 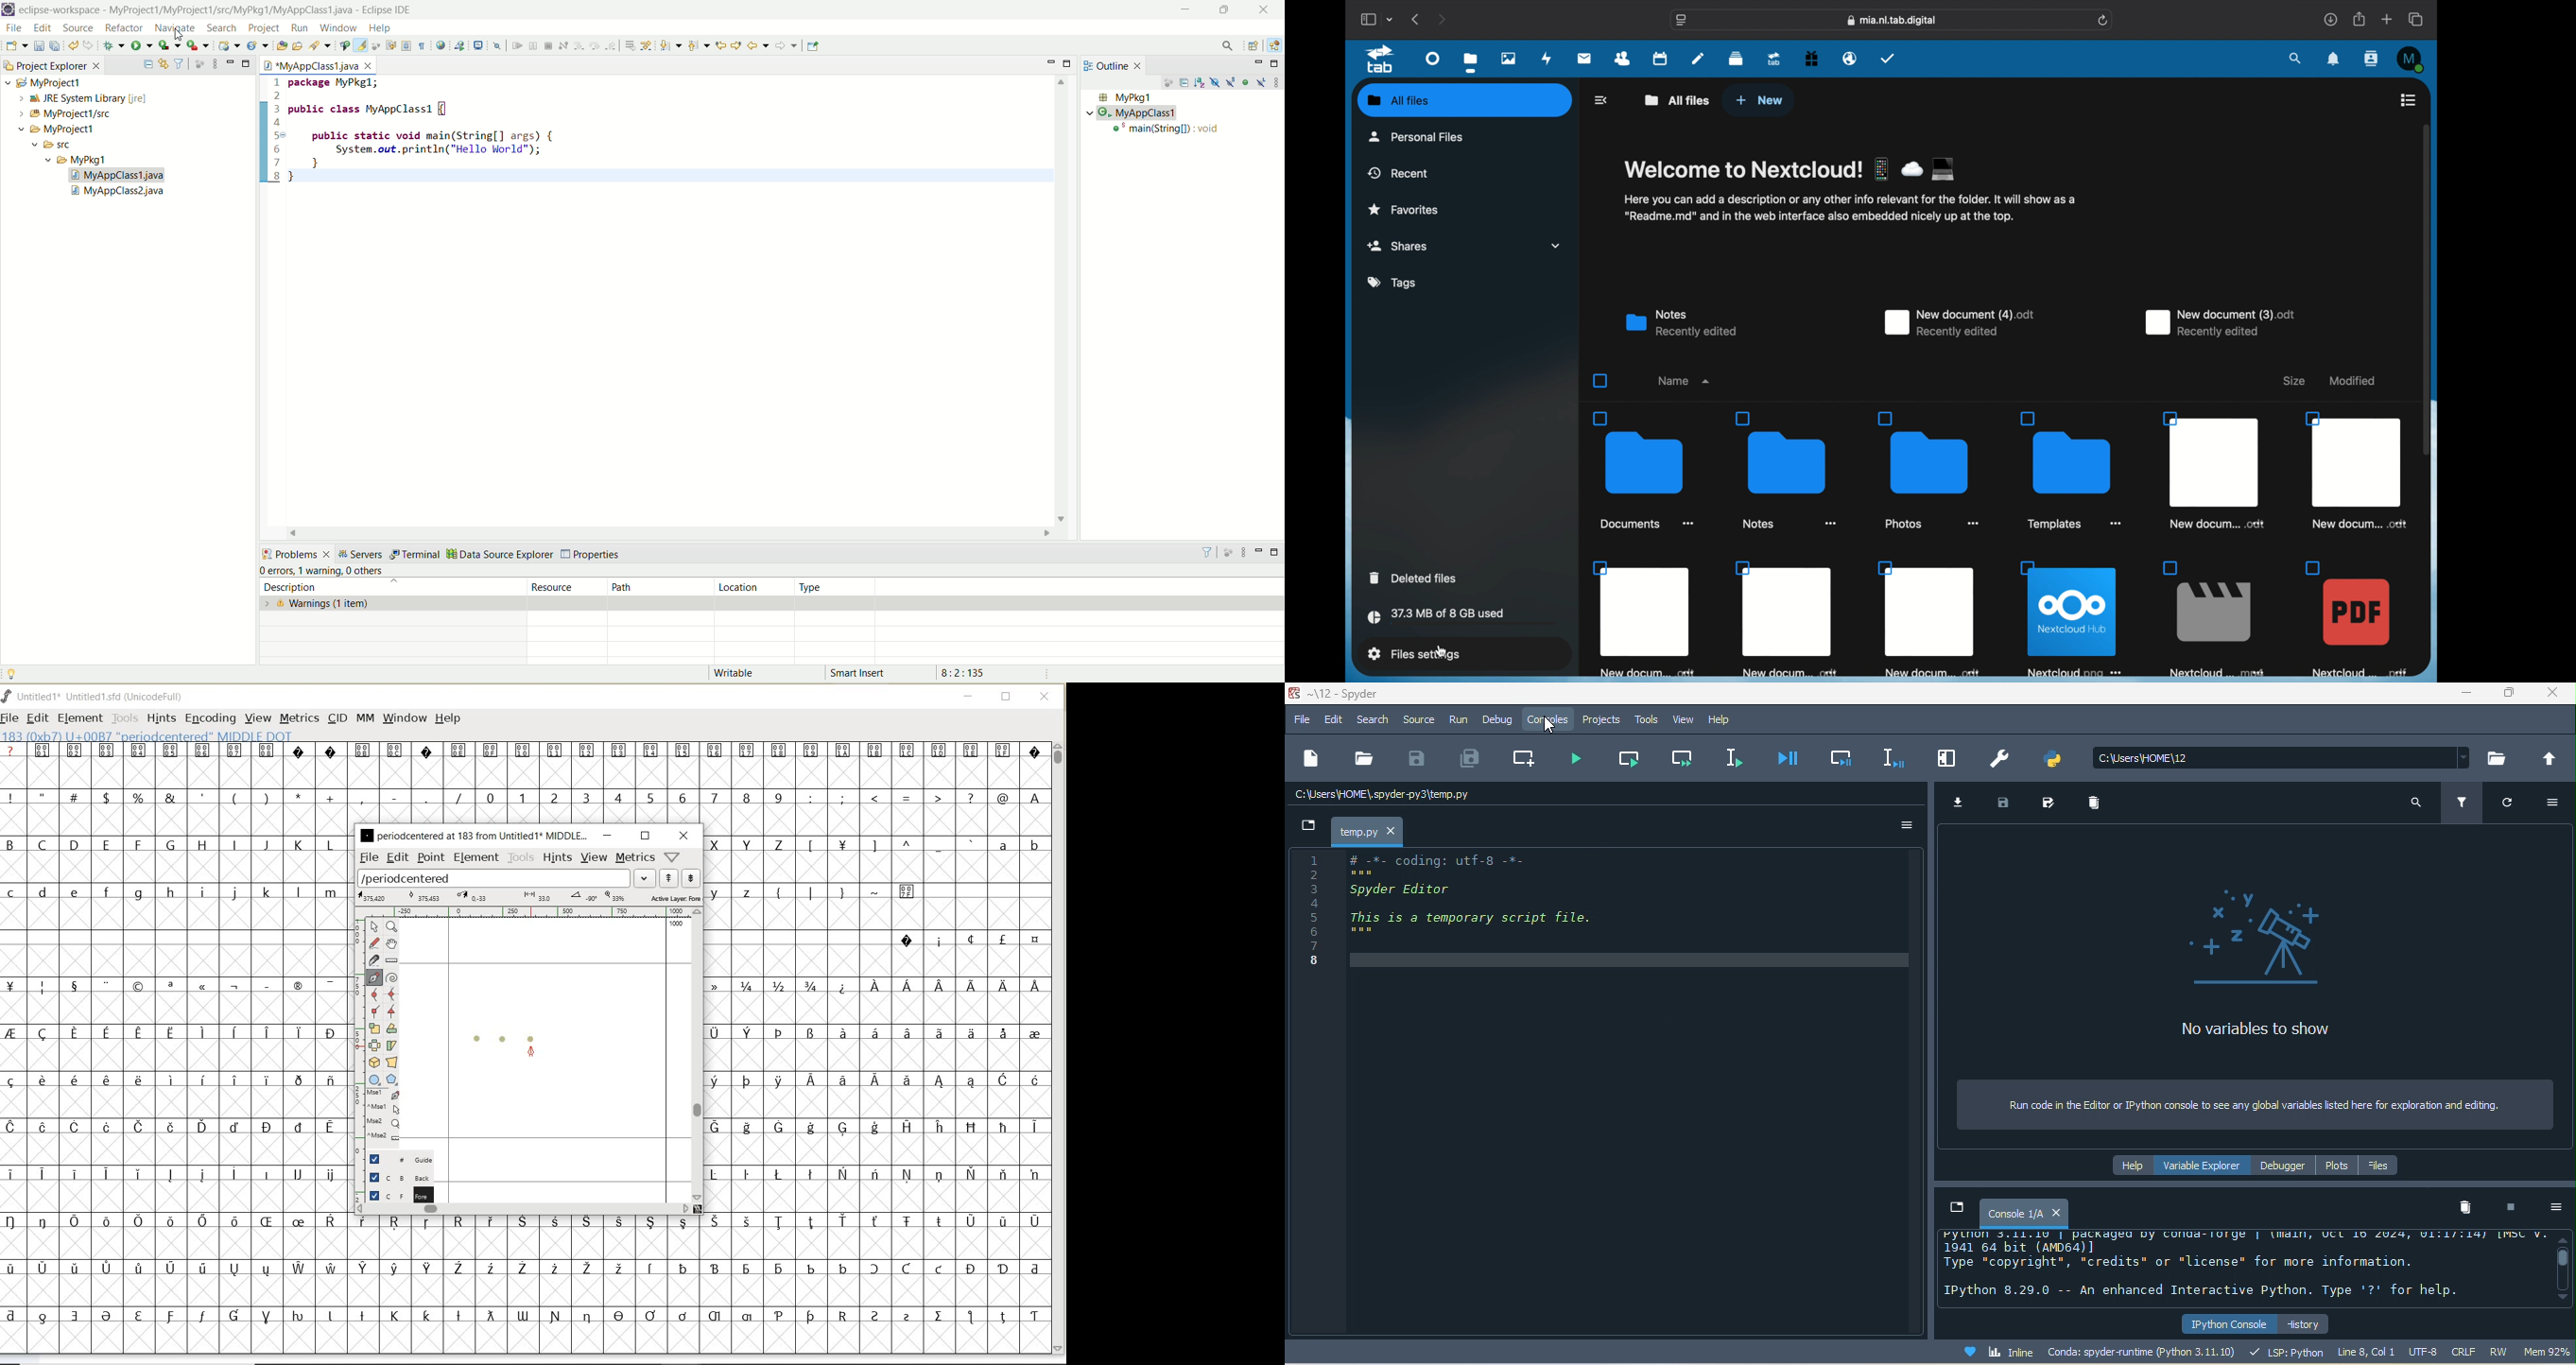 I want to click on recent, so click(x=1398, y=173).